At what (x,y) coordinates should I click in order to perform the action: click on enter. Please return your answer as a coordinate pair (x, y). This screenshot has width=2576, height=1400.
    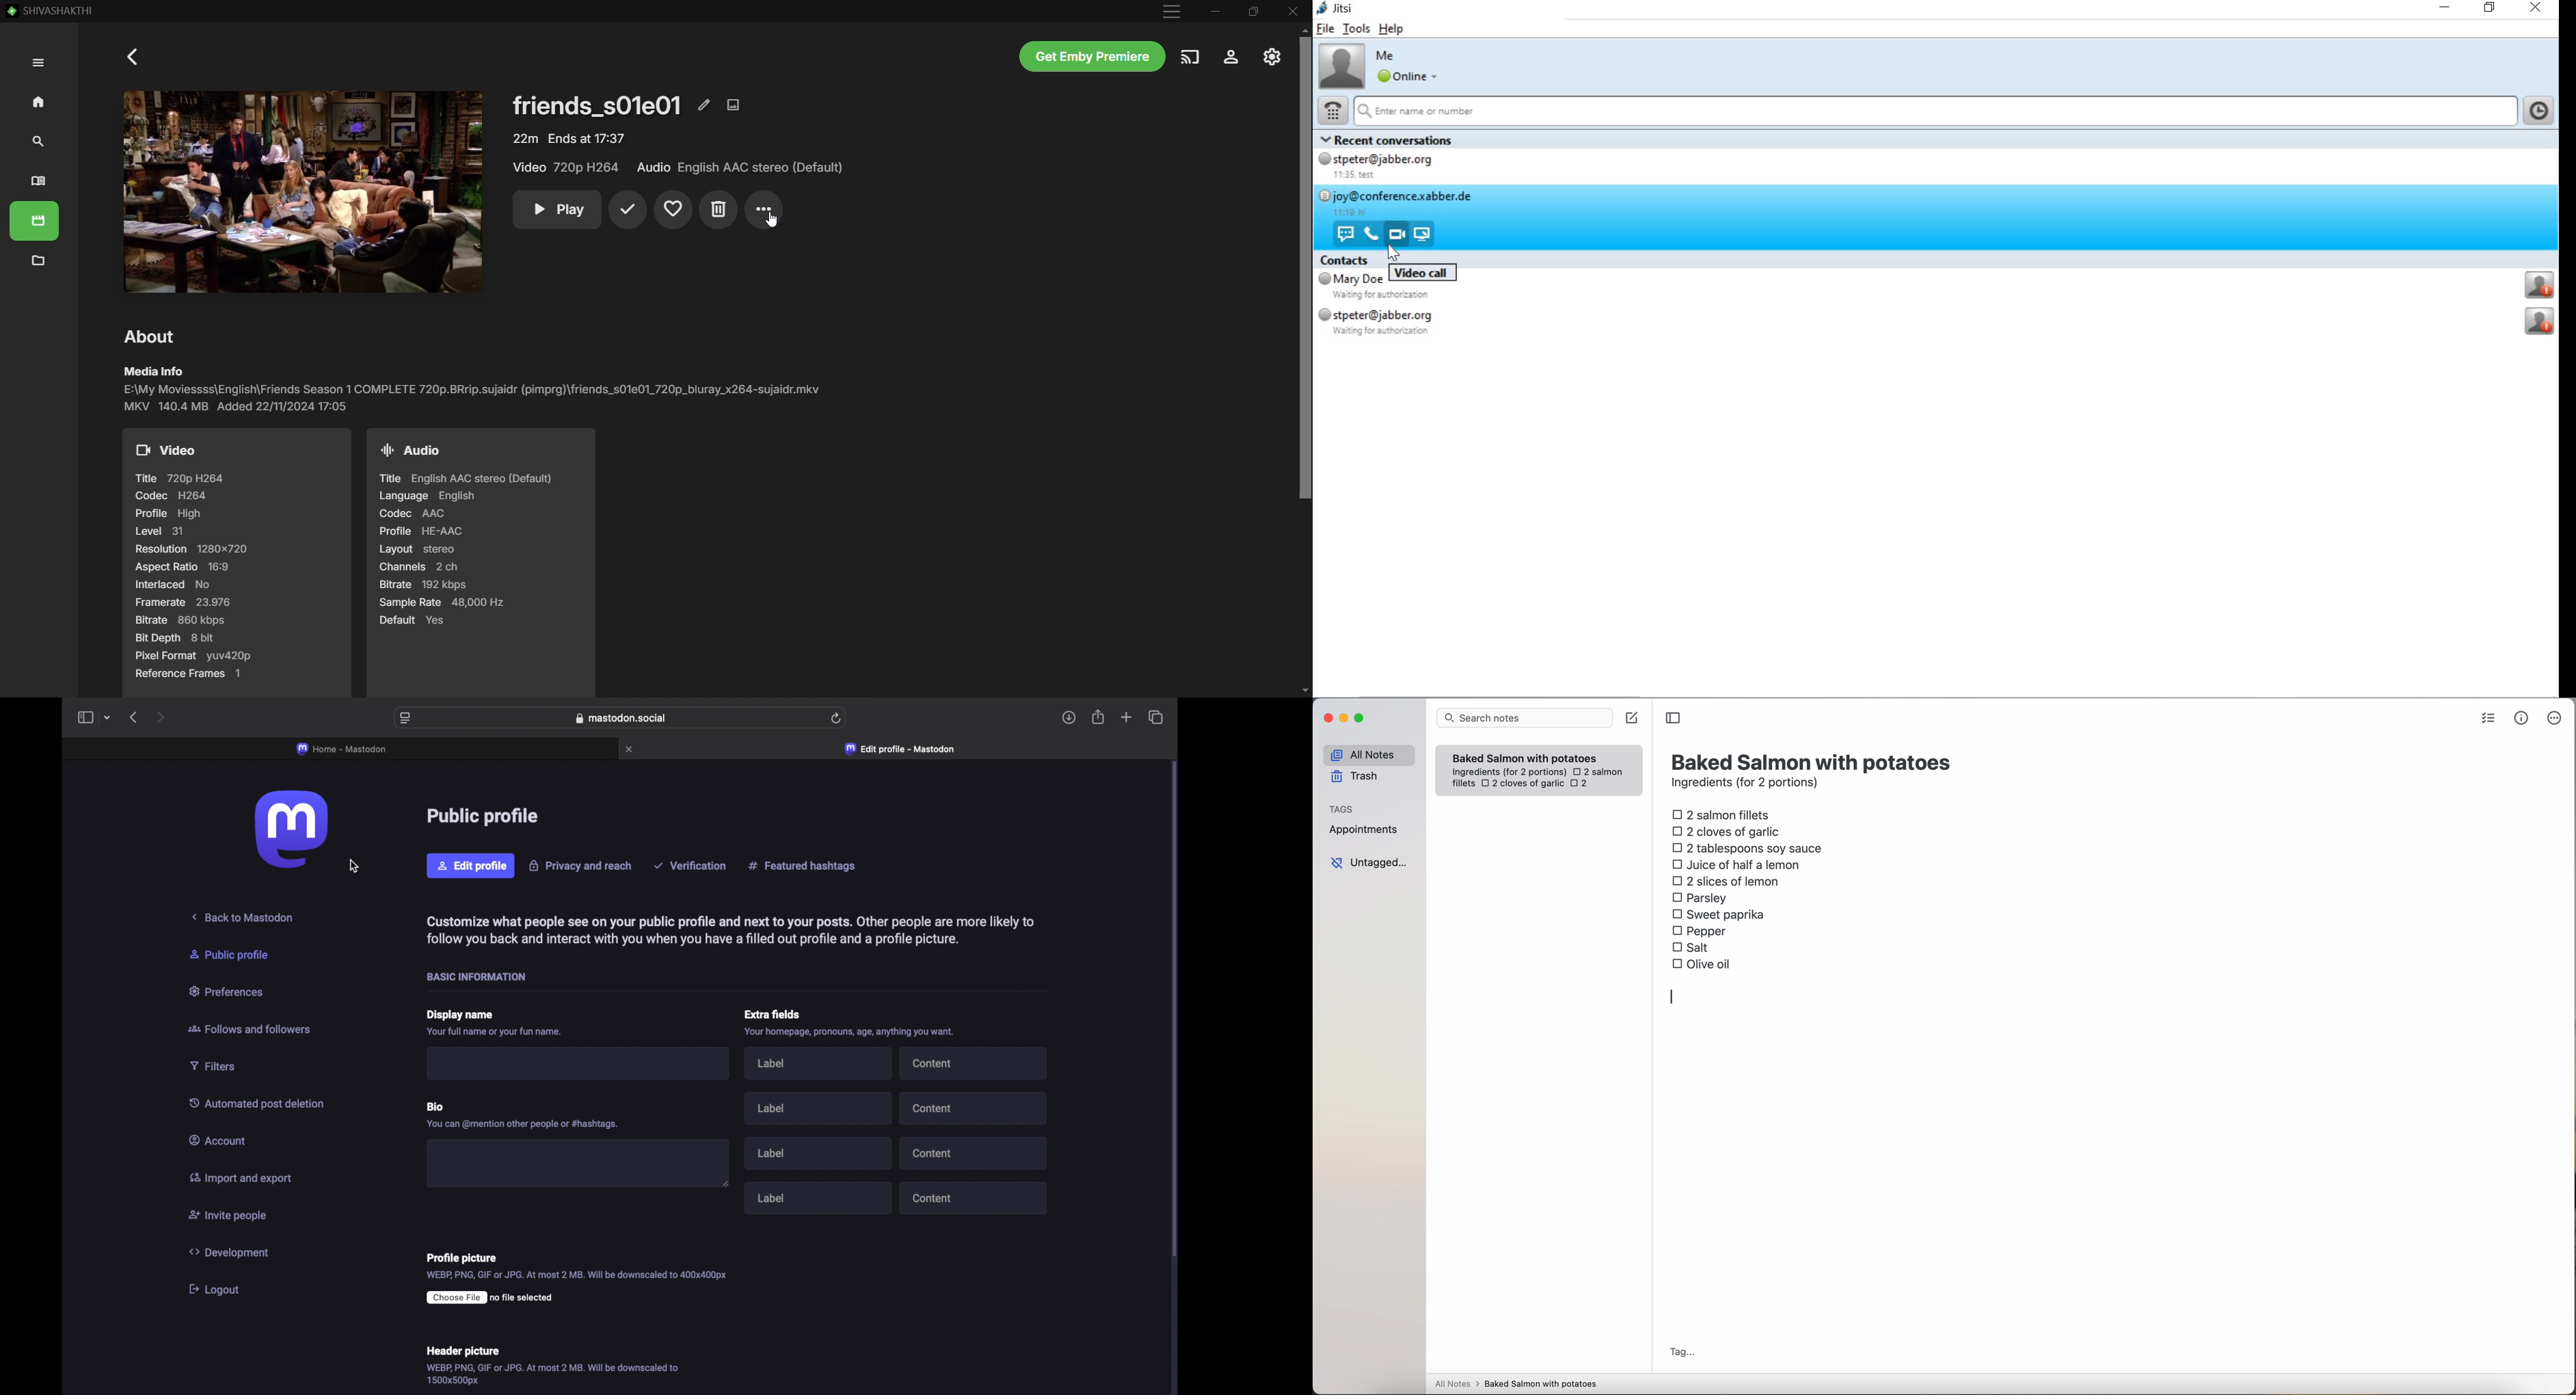
    Looking at the image, I should click on (1675, 998).